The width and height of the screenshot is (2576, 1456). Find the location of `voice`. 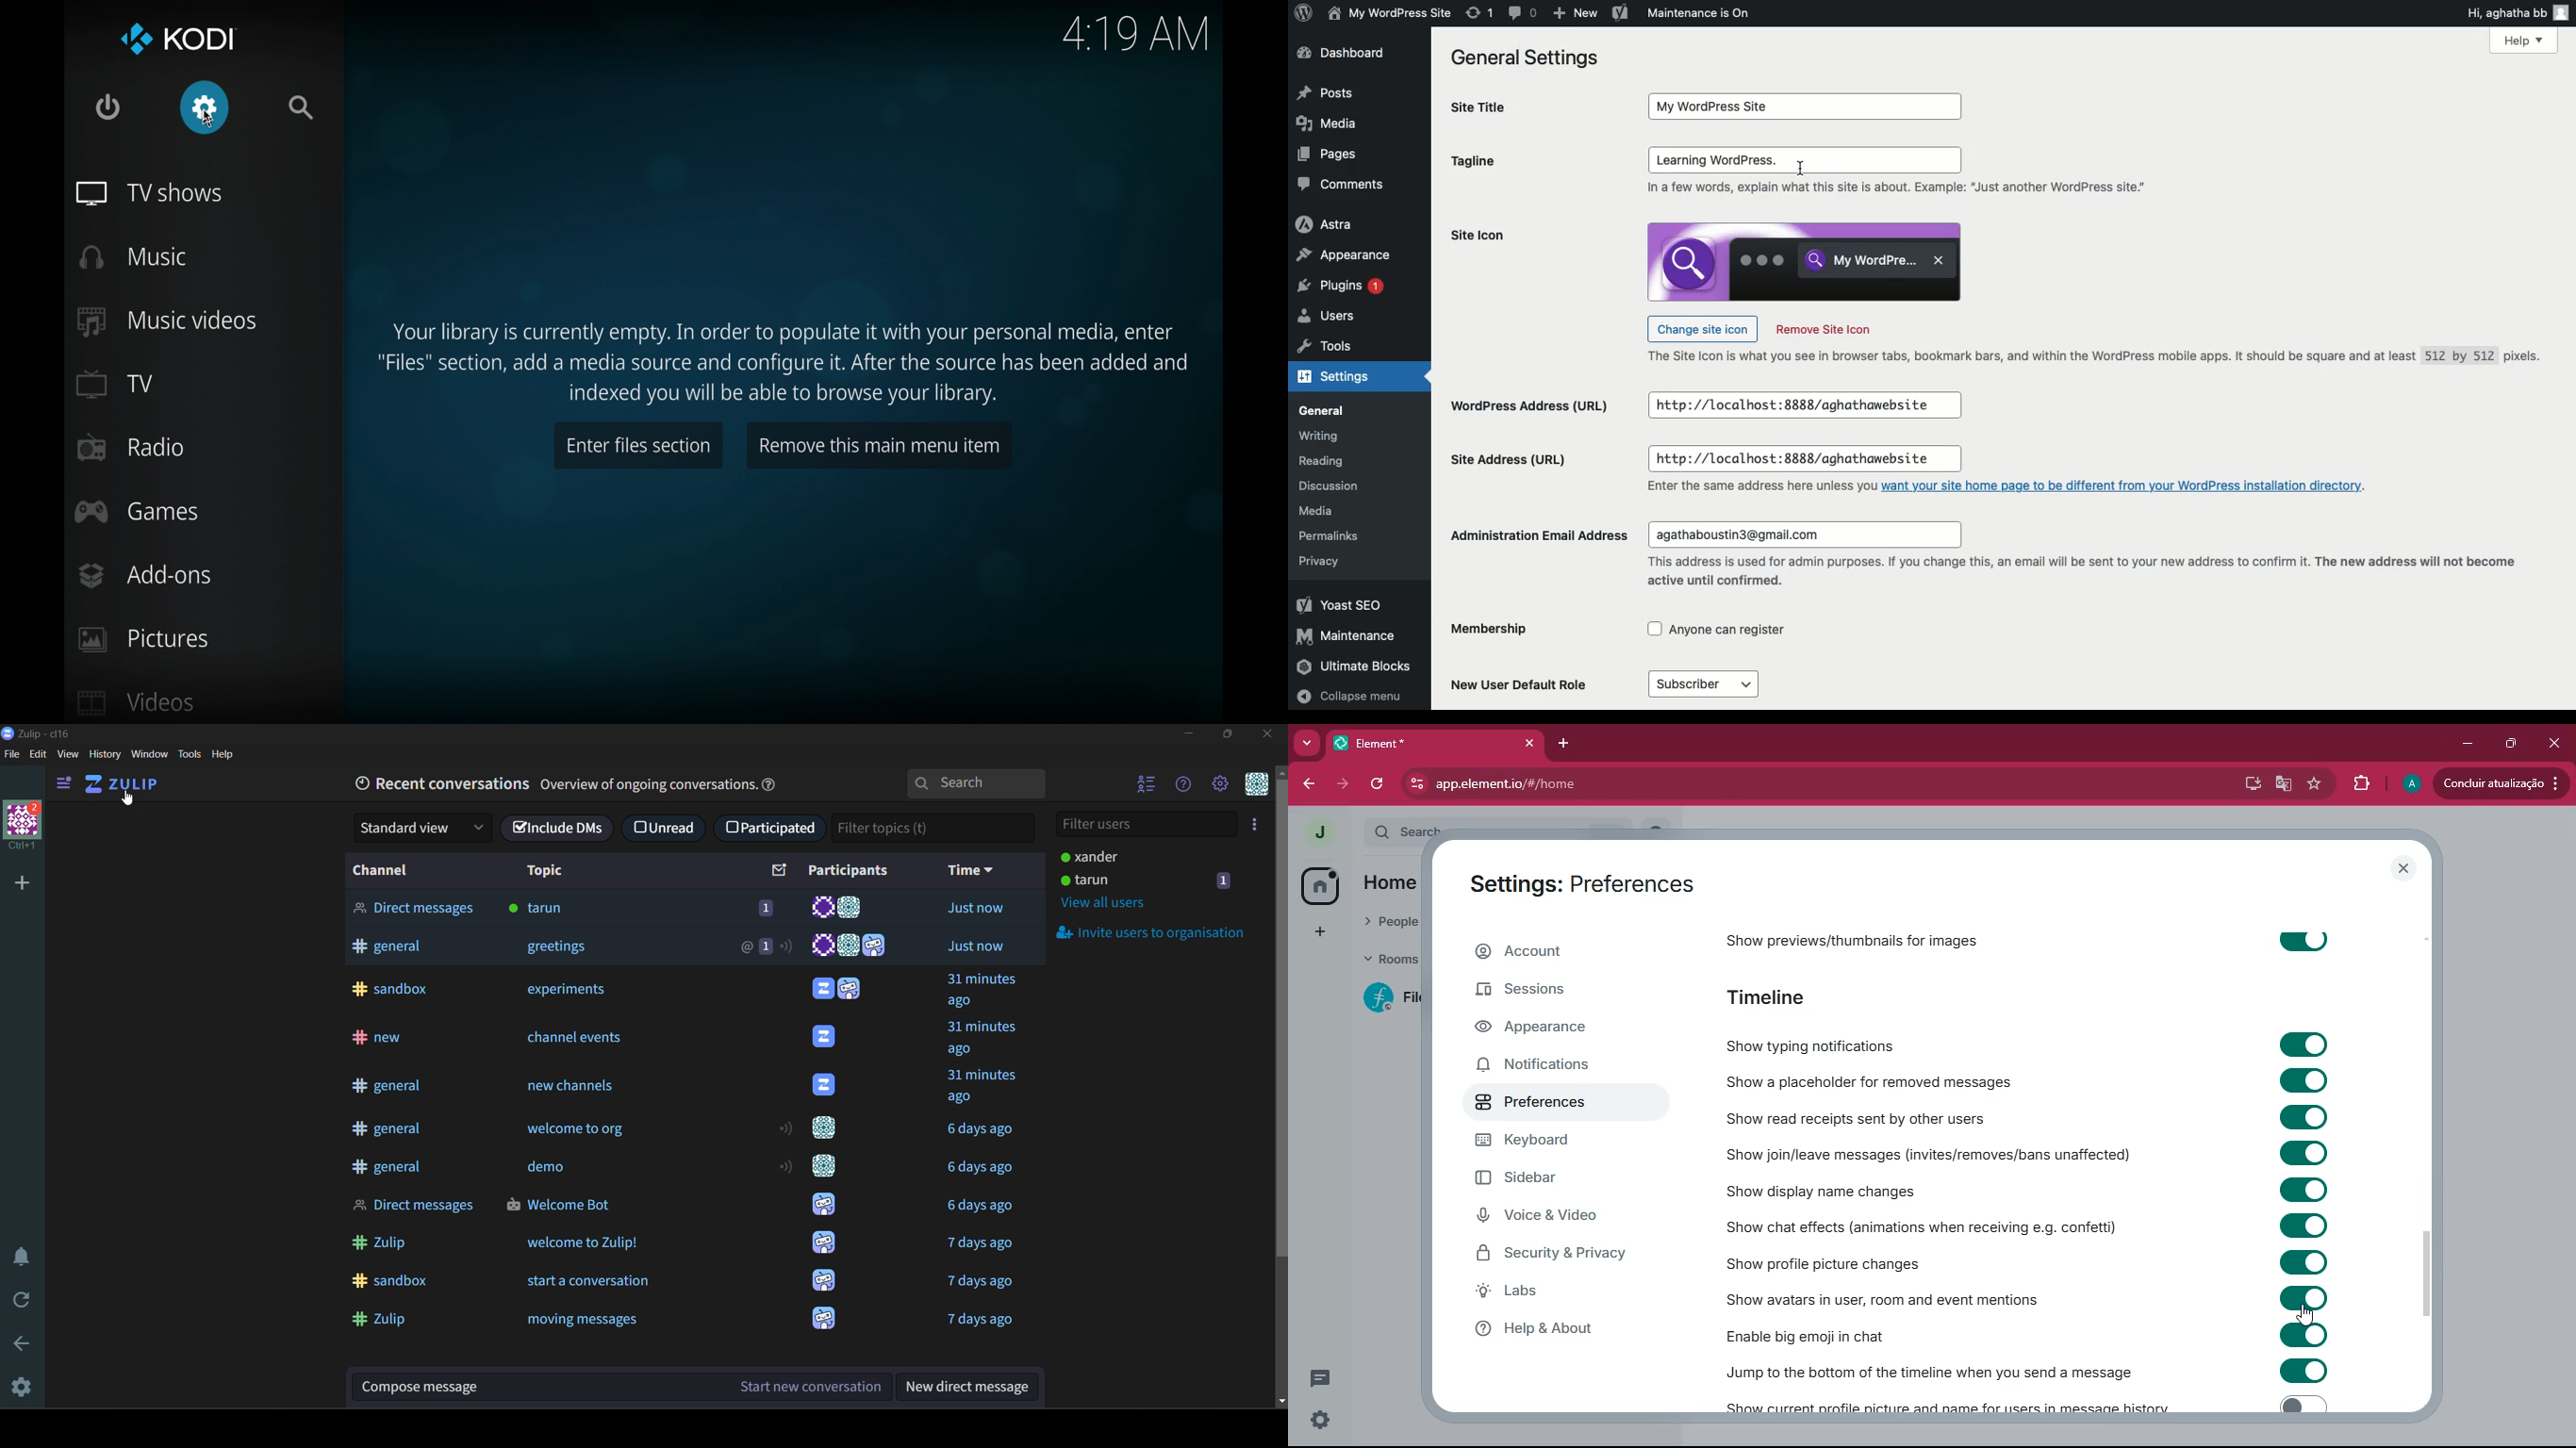

voice is located at coordinates (1564, 1220).